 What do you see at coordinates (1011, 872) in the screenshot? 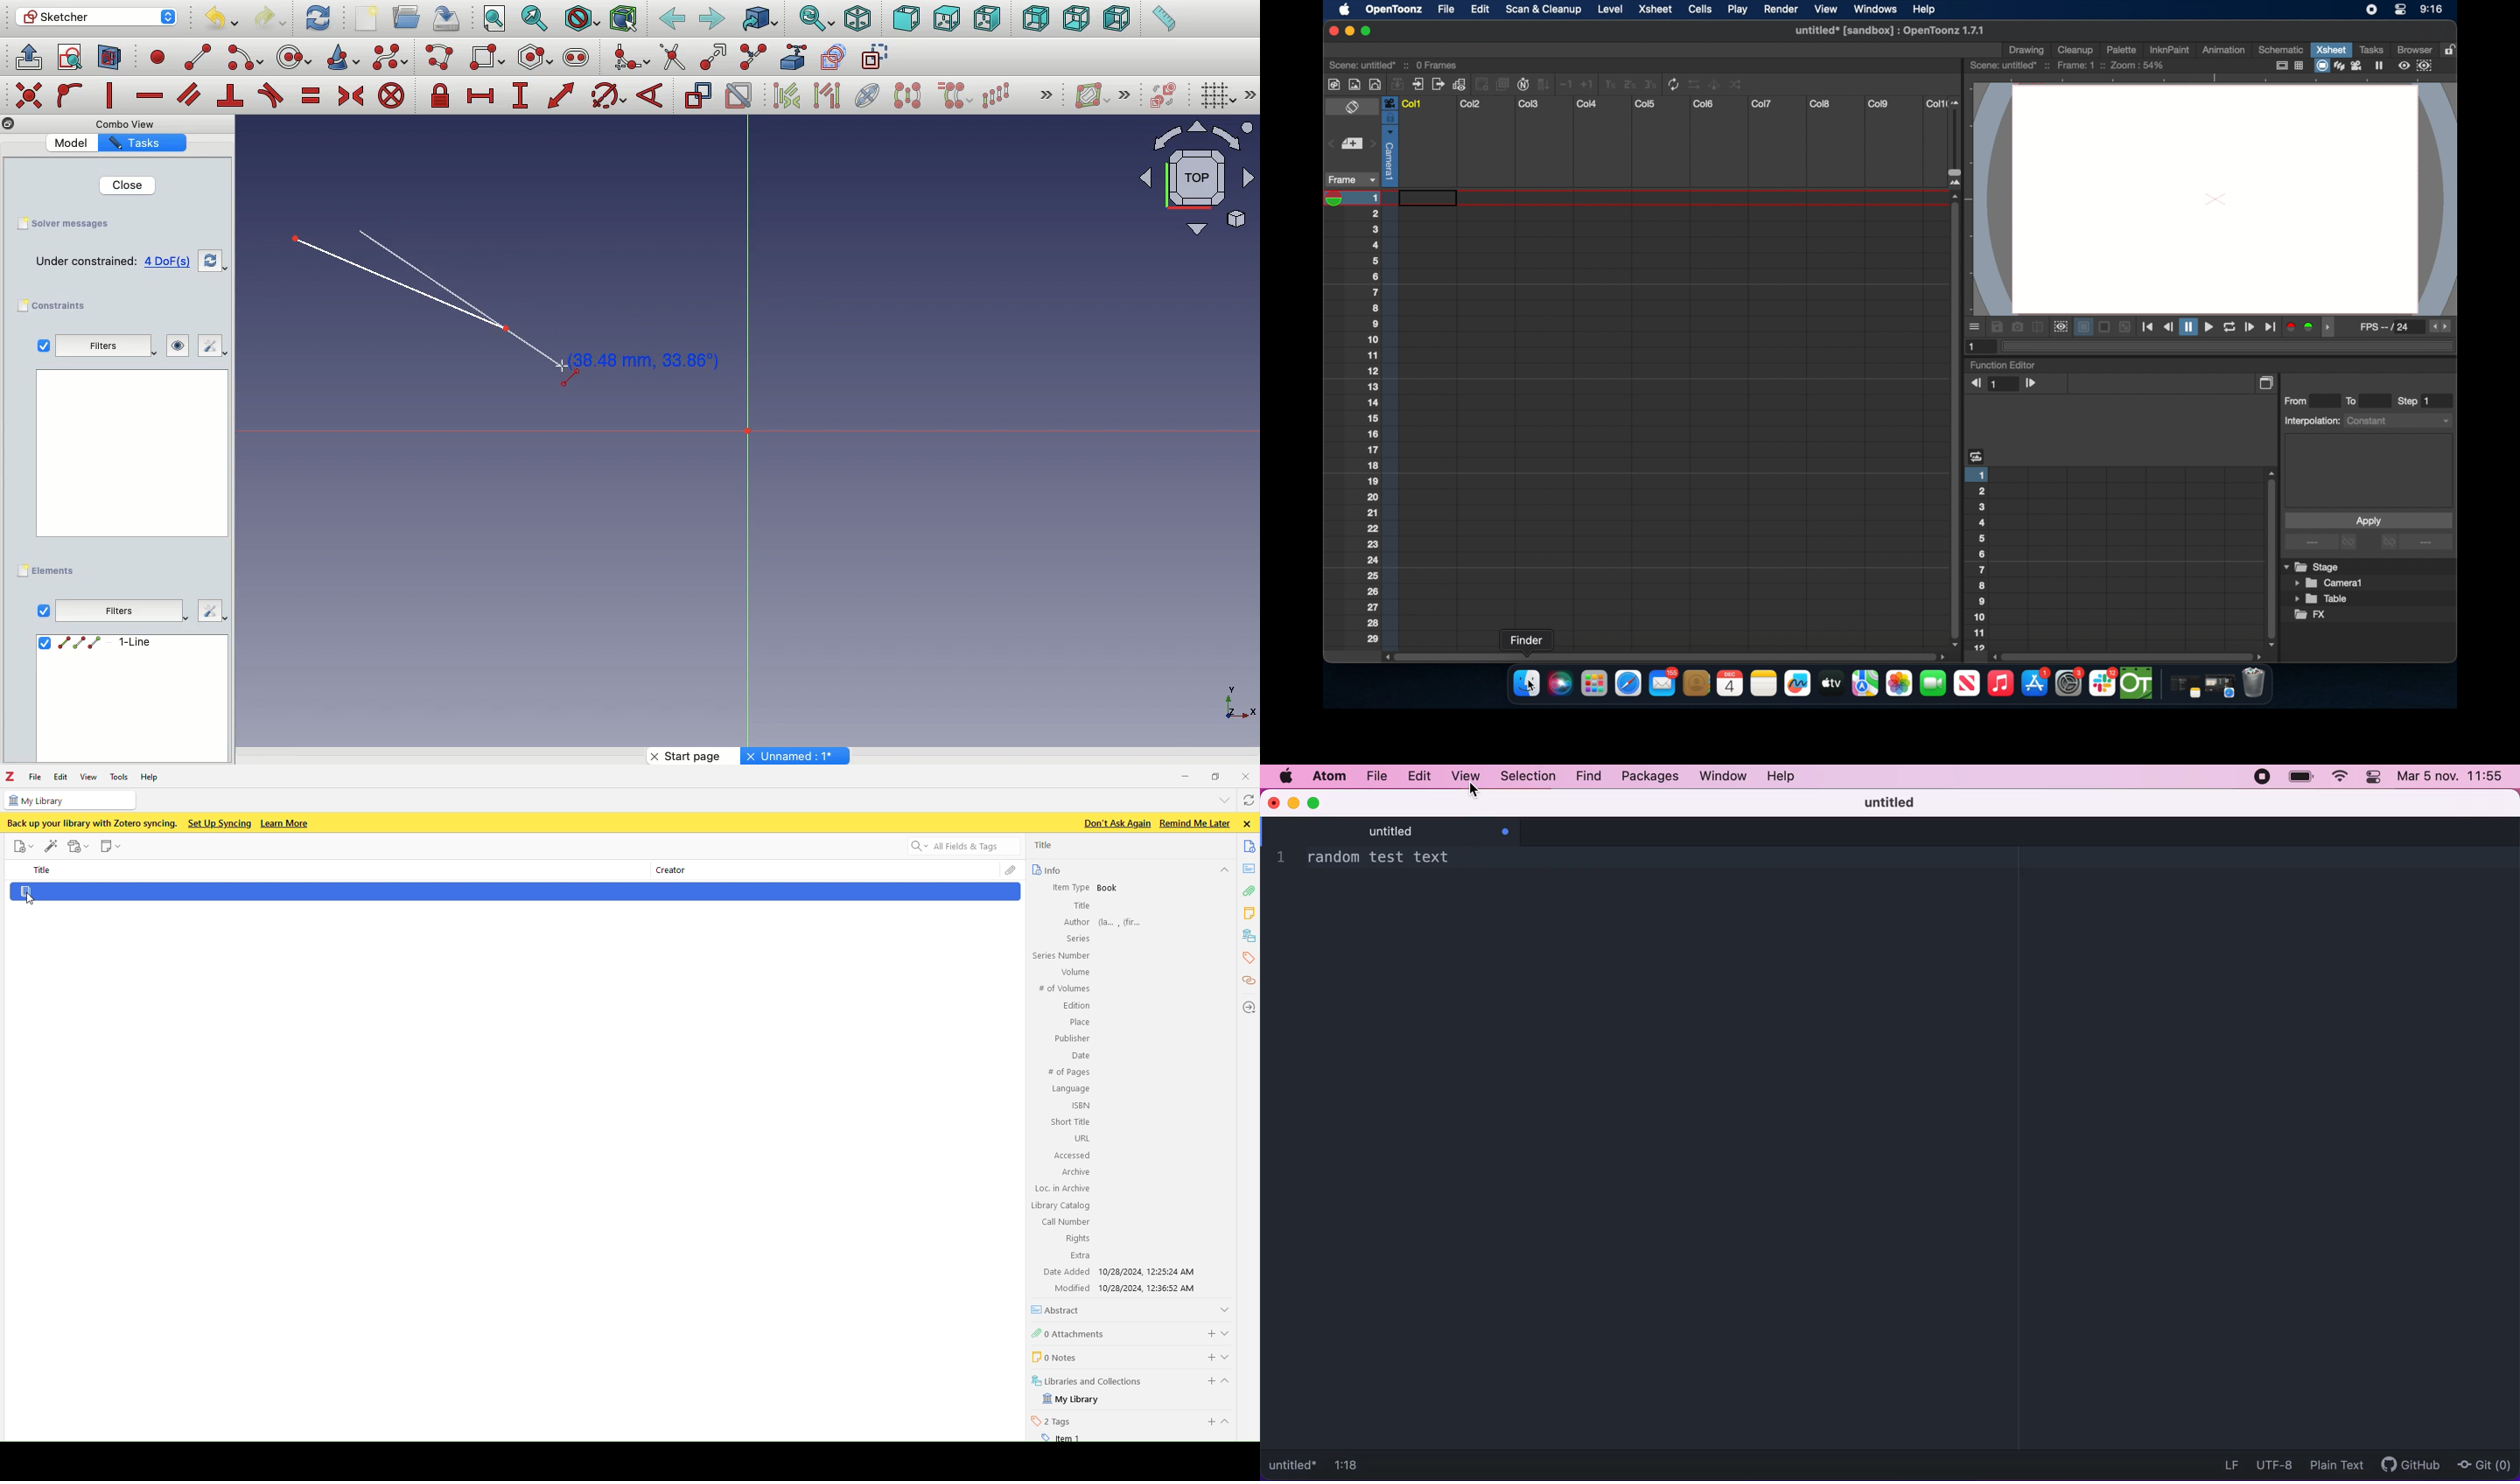
I see `attachments` at bounding box center [1011, 872].